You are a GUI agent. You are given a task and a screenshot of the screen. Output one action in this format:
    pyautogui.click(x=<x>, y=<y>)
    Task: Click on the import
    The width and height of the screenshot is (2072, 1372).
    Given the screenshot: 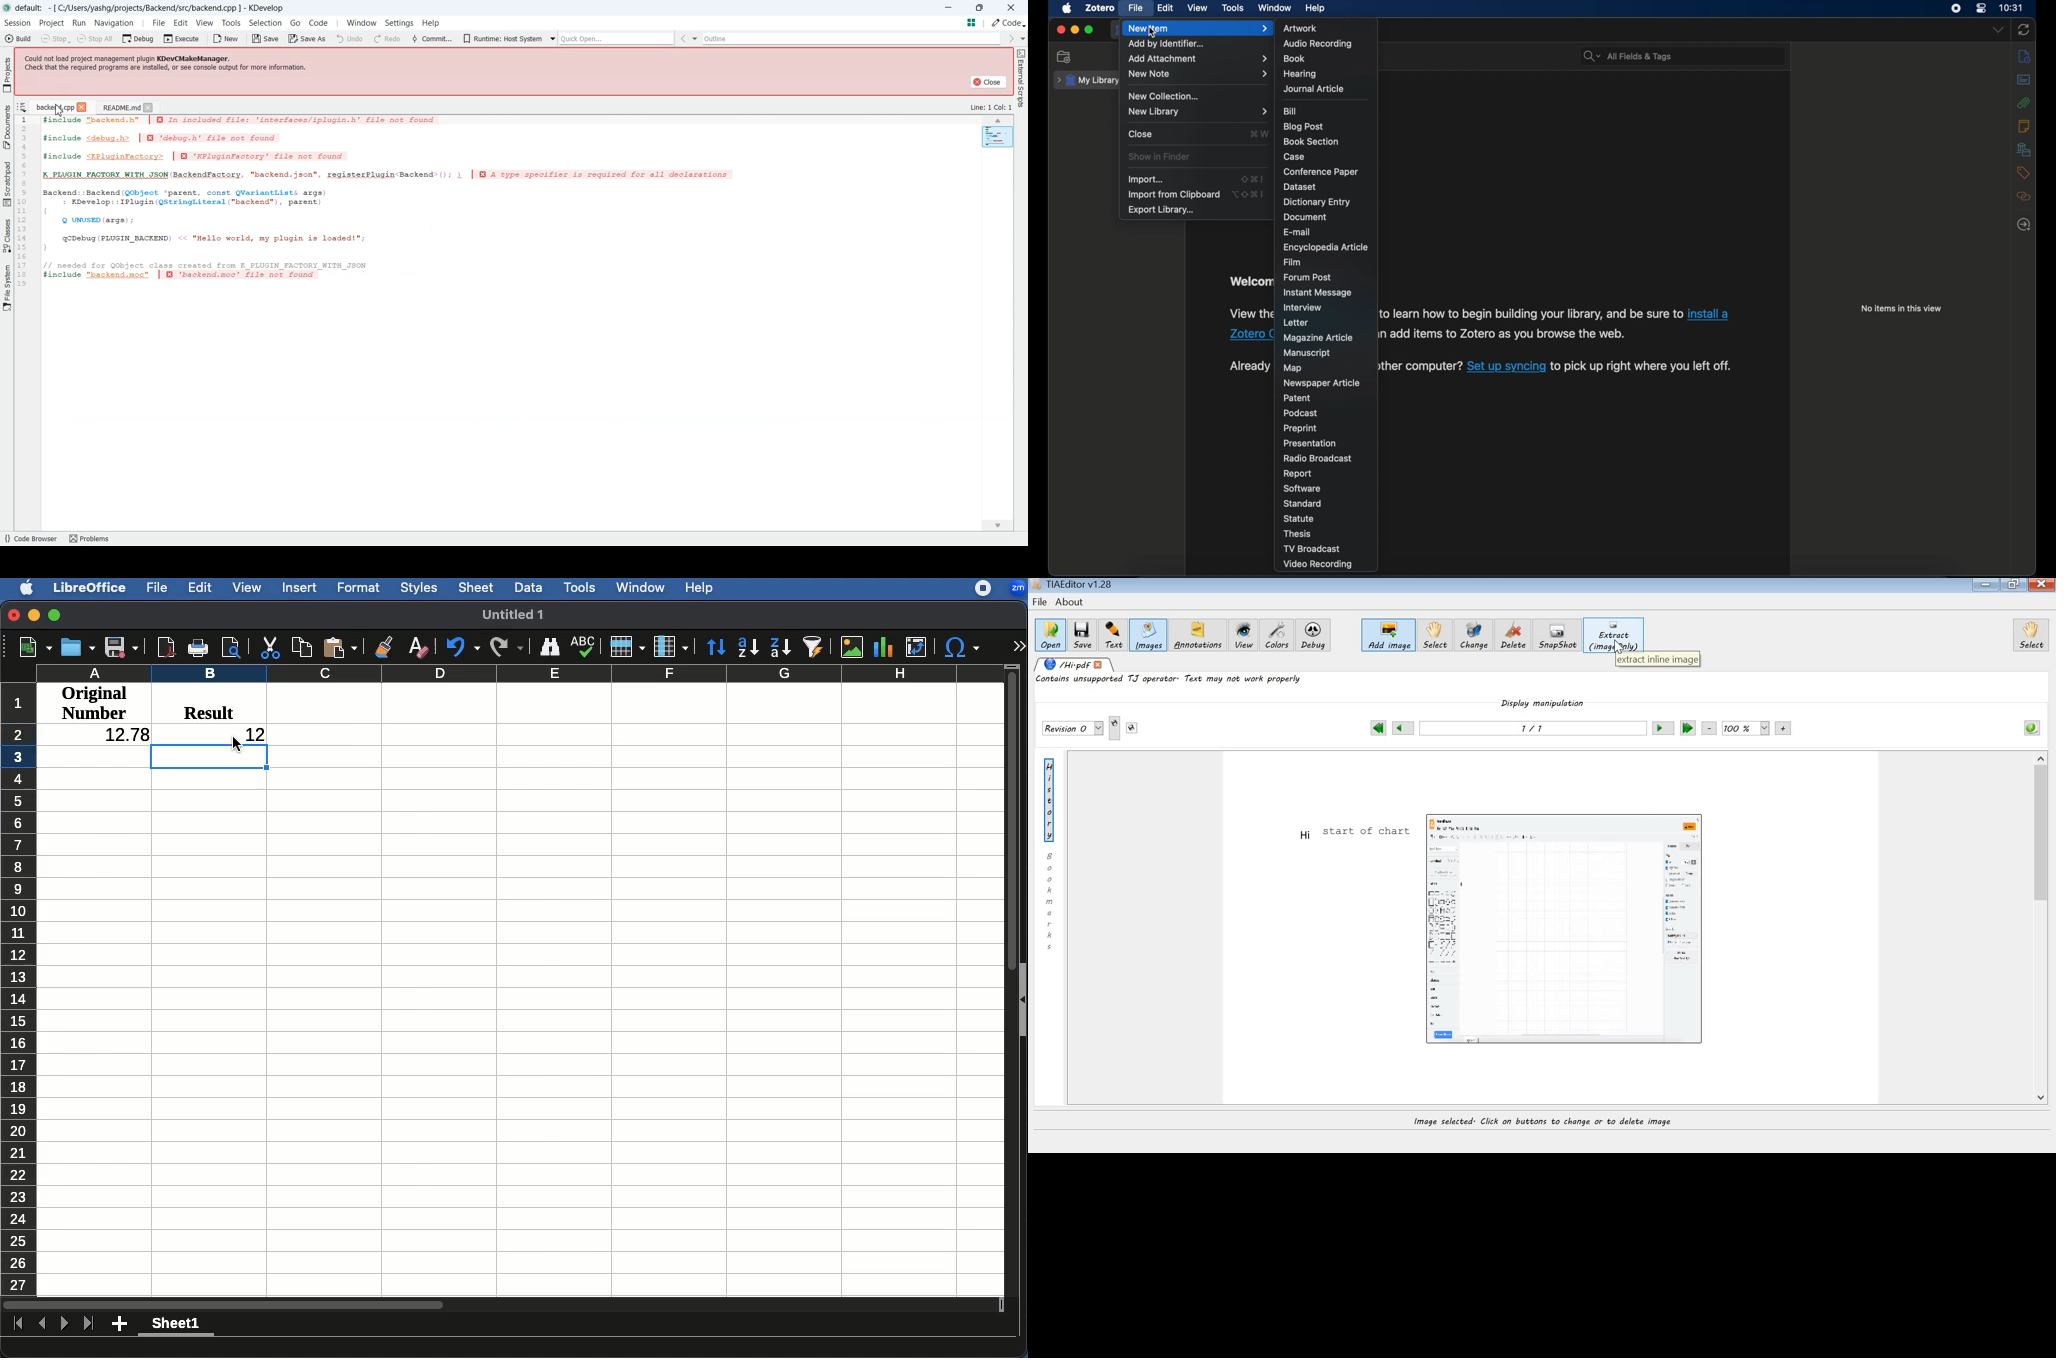 What is the action you would take?
    pyautogui.click(x=1252, y=178)
    